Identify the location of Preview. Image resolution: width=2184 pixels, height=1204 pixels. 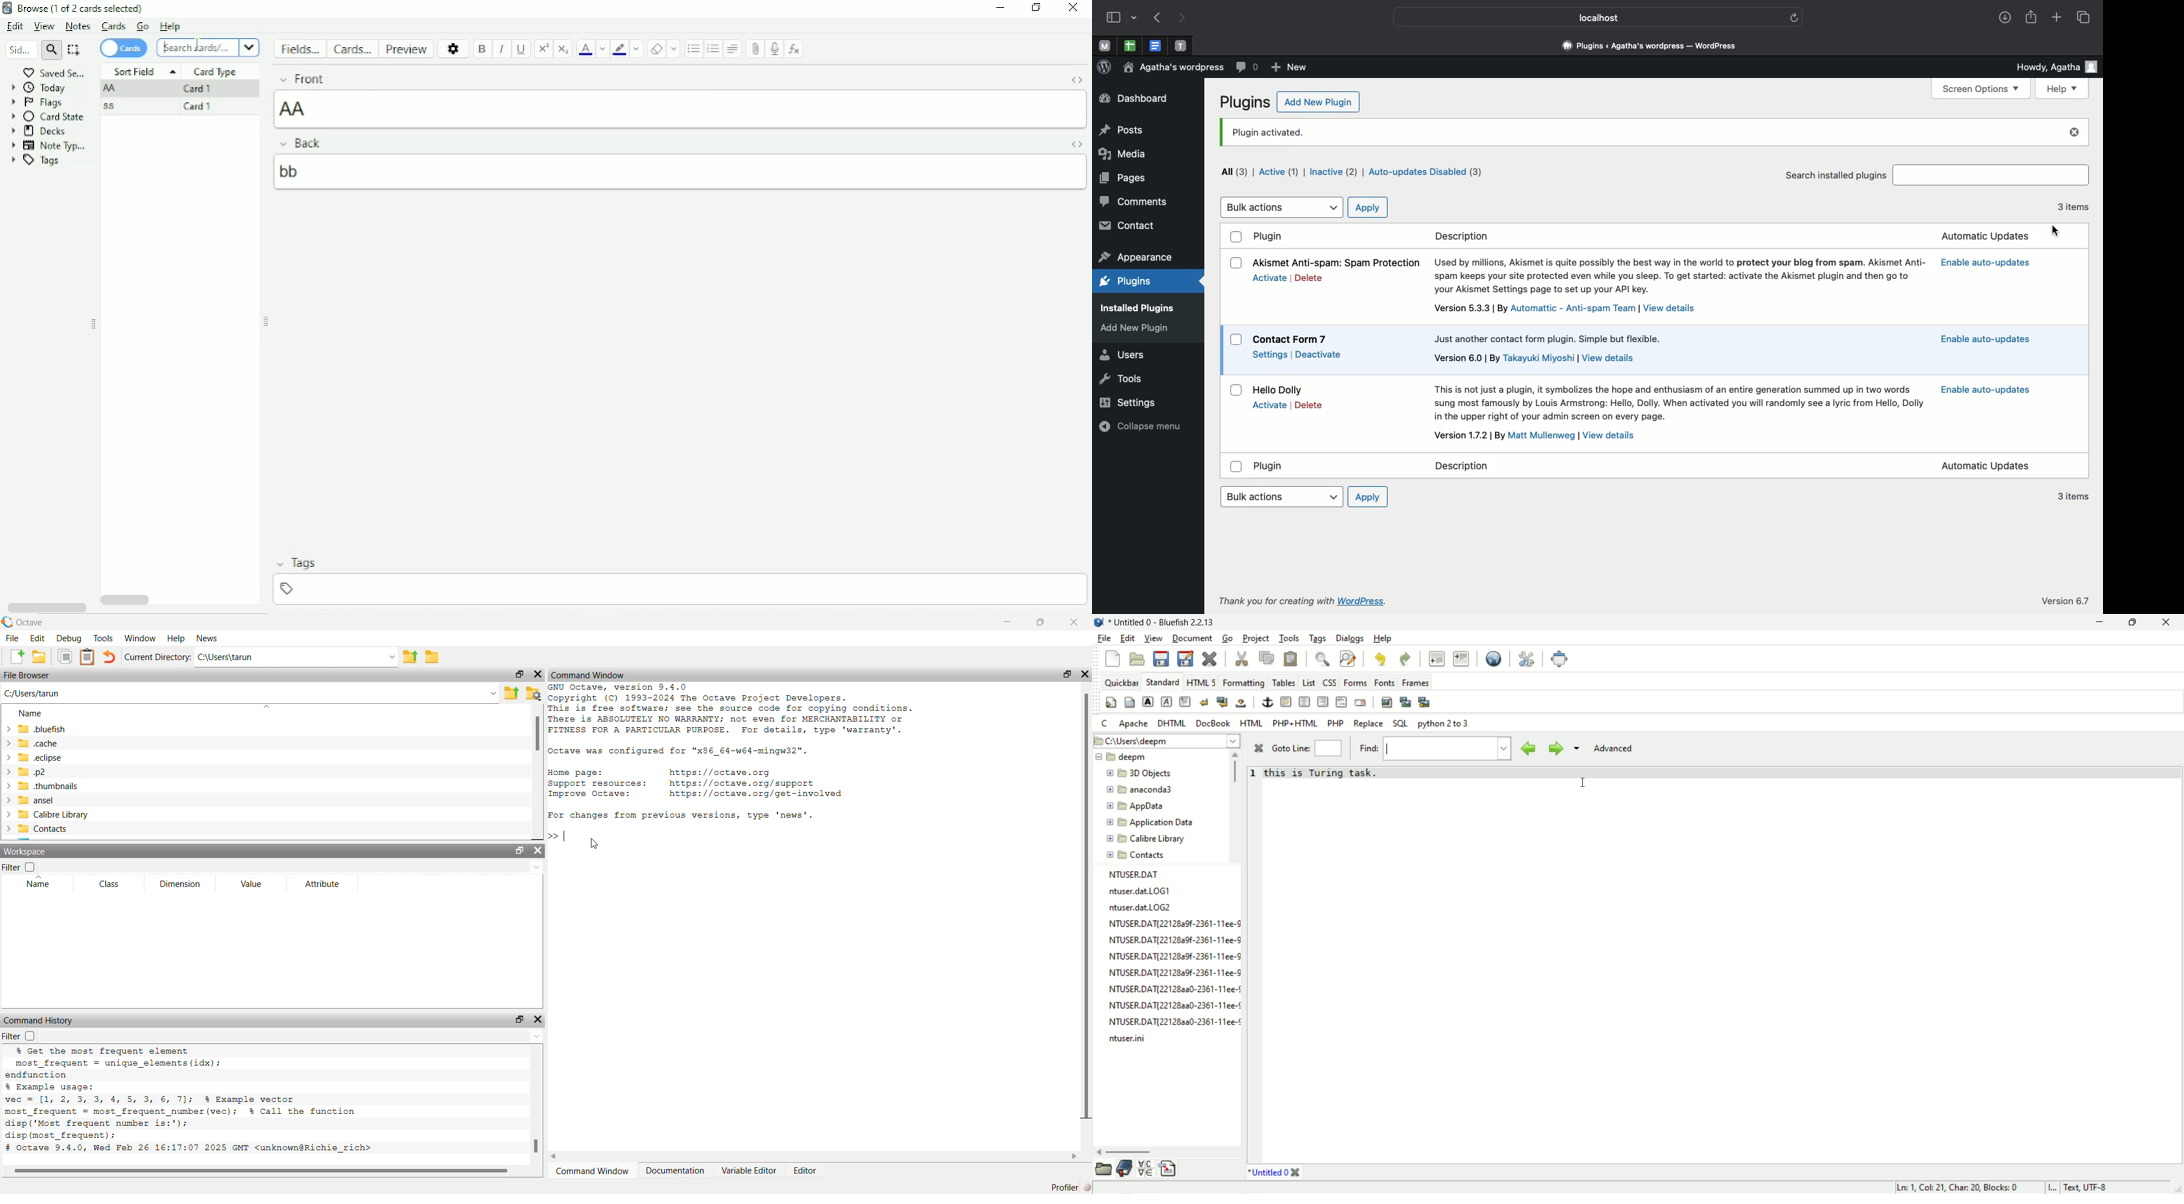
(411, 49).